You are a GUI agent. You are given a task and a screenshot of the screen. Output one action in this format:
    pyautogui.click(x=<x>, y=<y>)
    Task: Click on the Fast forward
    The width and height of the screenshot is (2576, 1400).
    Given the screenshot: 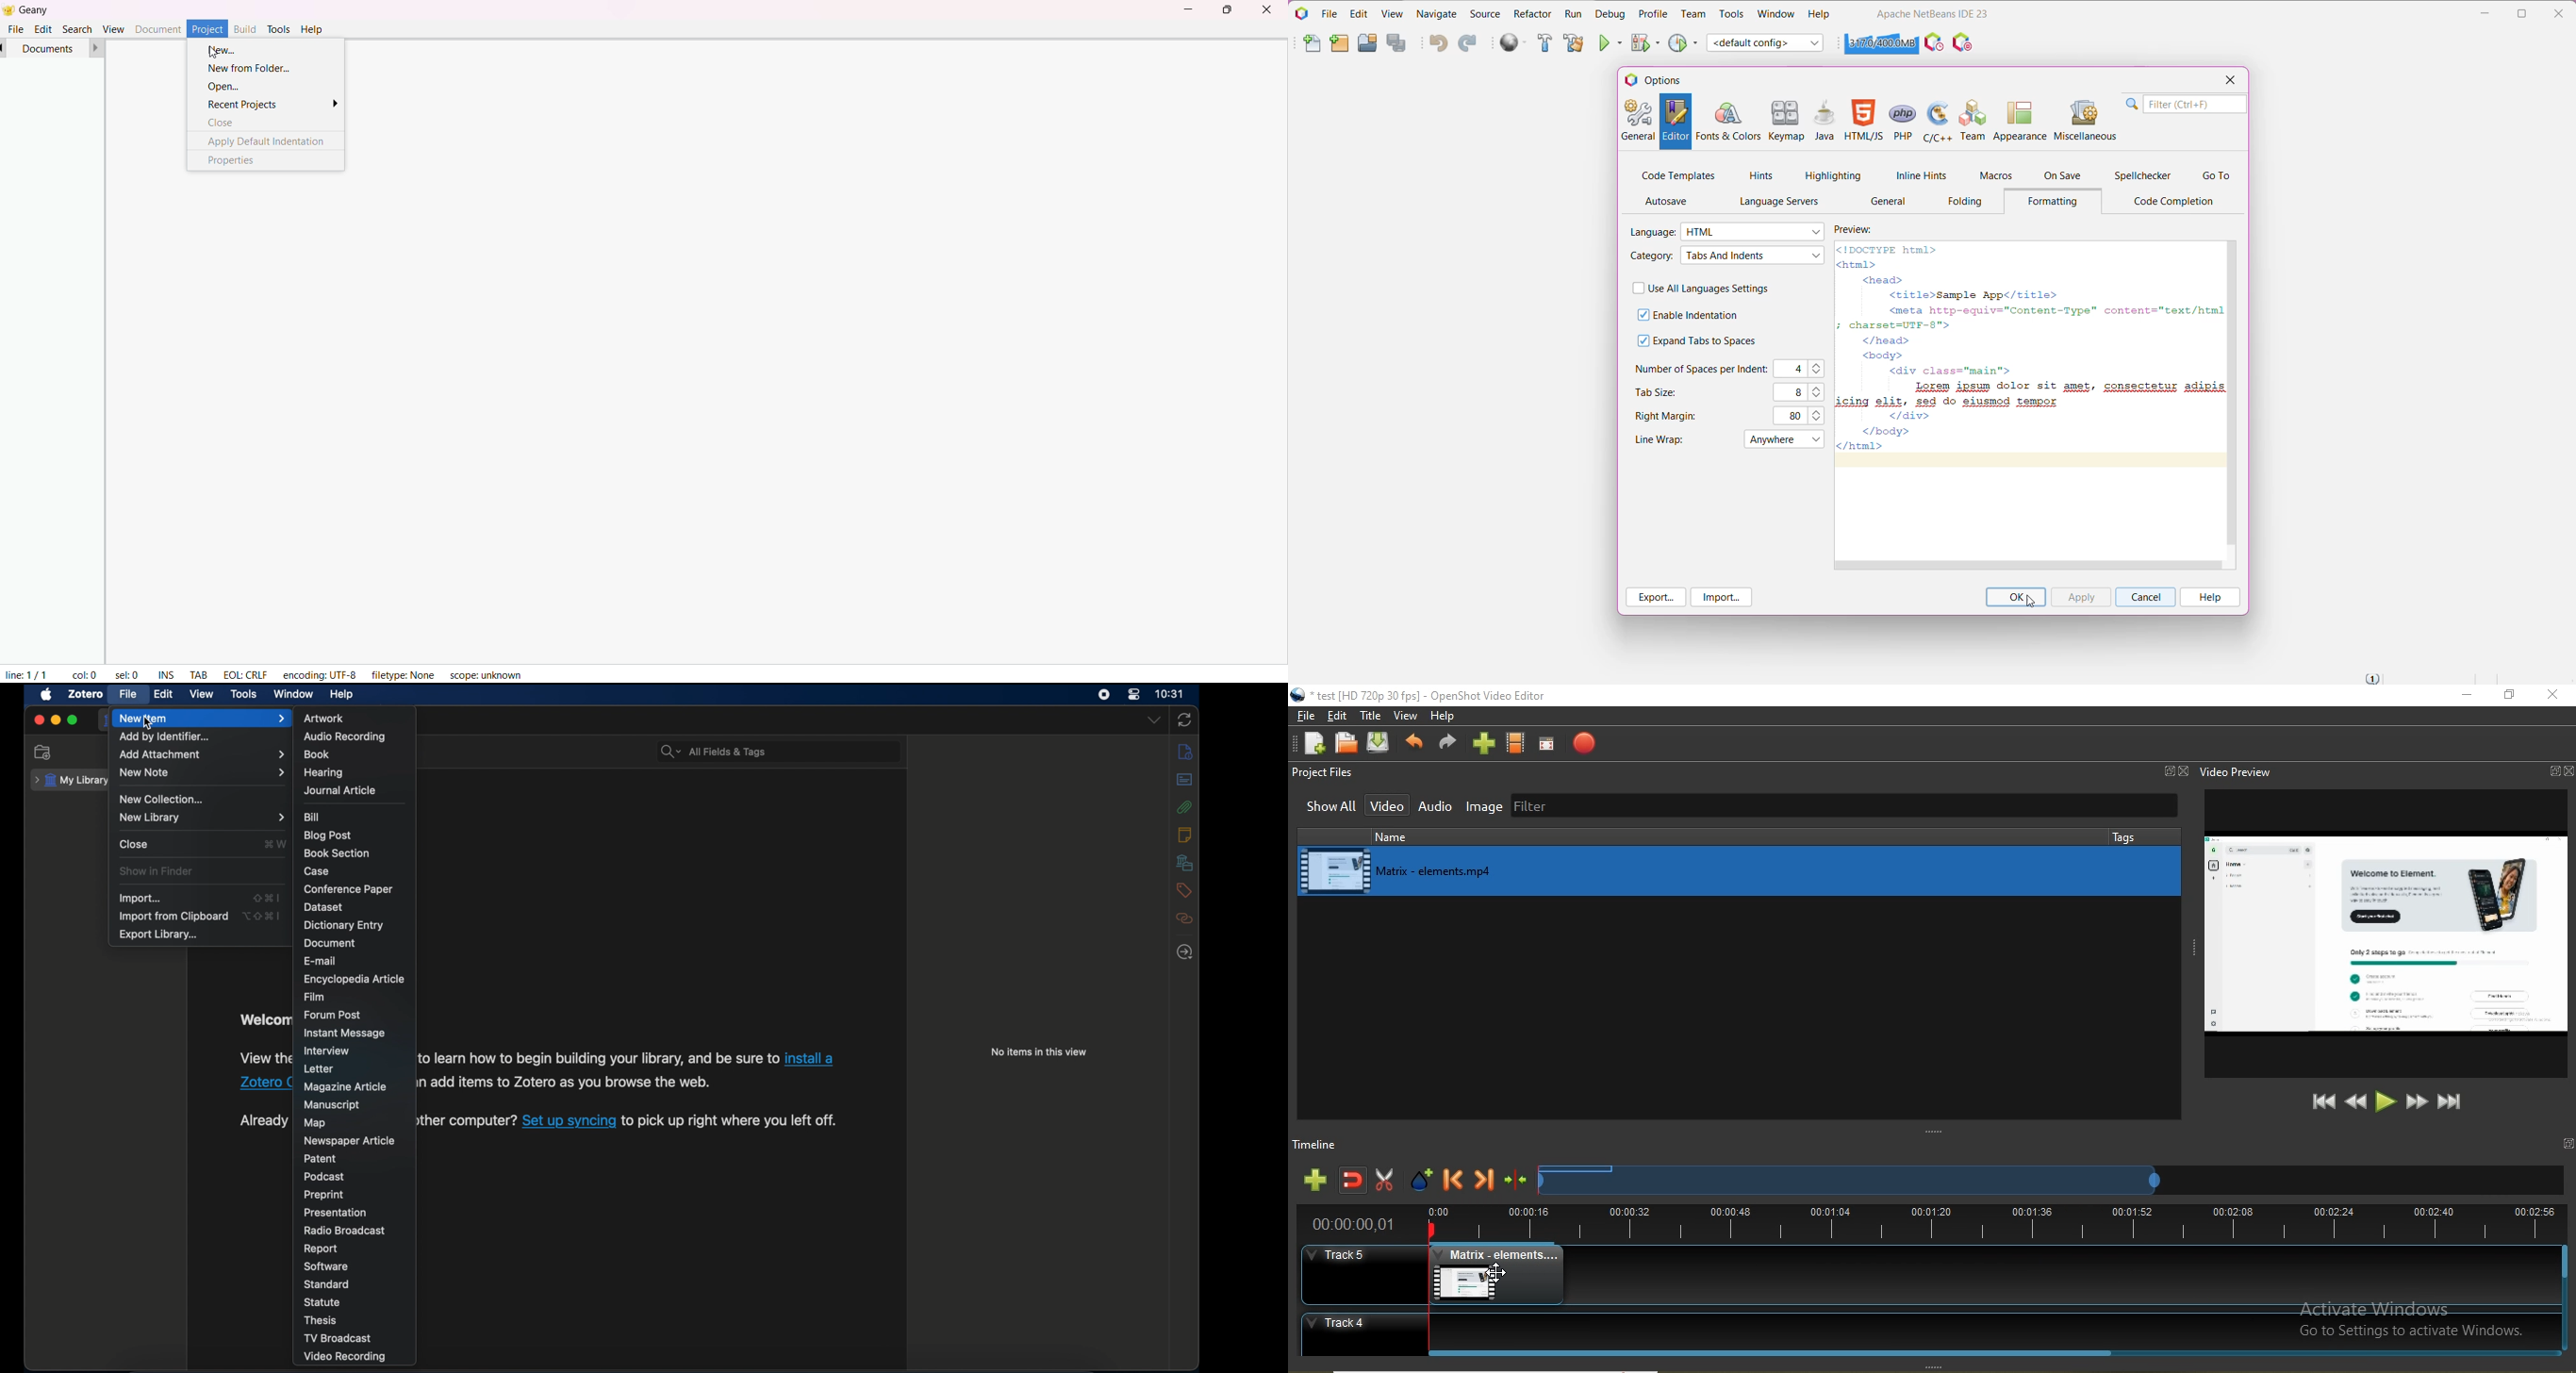 What is the action you would take?
    pyautogui.click(x=2418, y=1102)
    